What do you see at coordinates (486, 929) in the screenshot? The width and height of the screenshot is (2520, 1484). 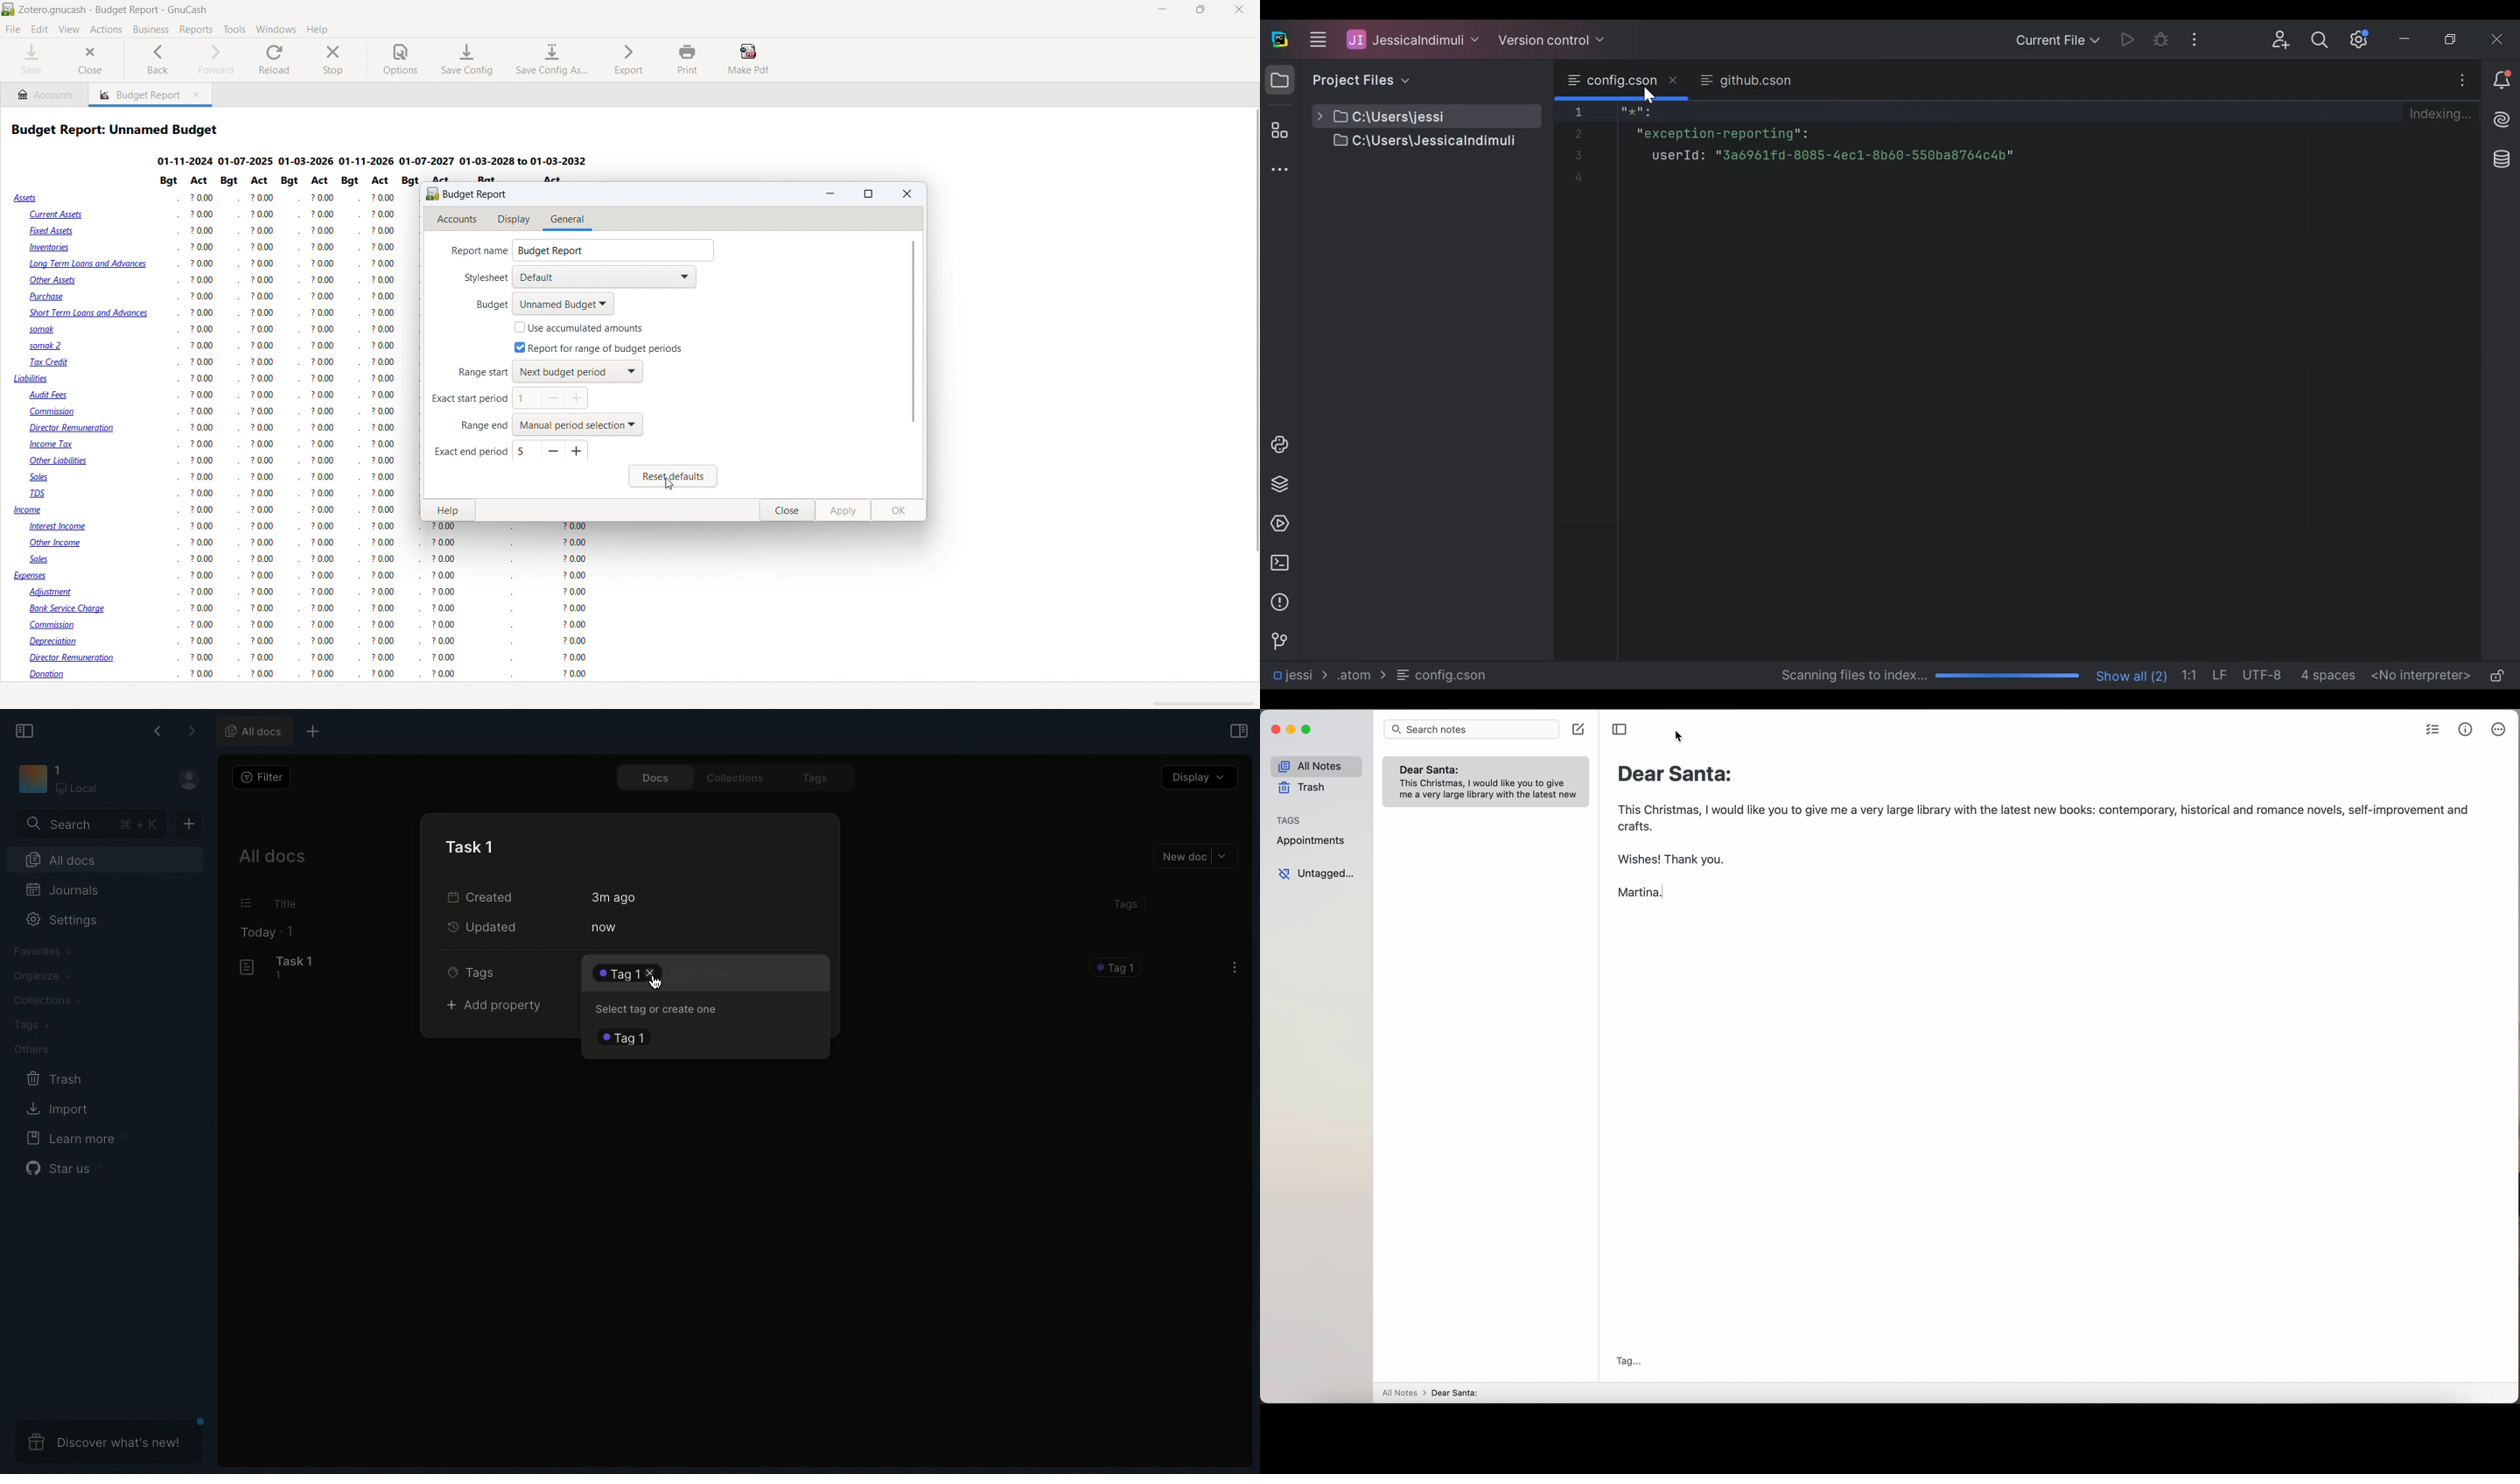 I see `Updated` at bounding box center [486, 929].